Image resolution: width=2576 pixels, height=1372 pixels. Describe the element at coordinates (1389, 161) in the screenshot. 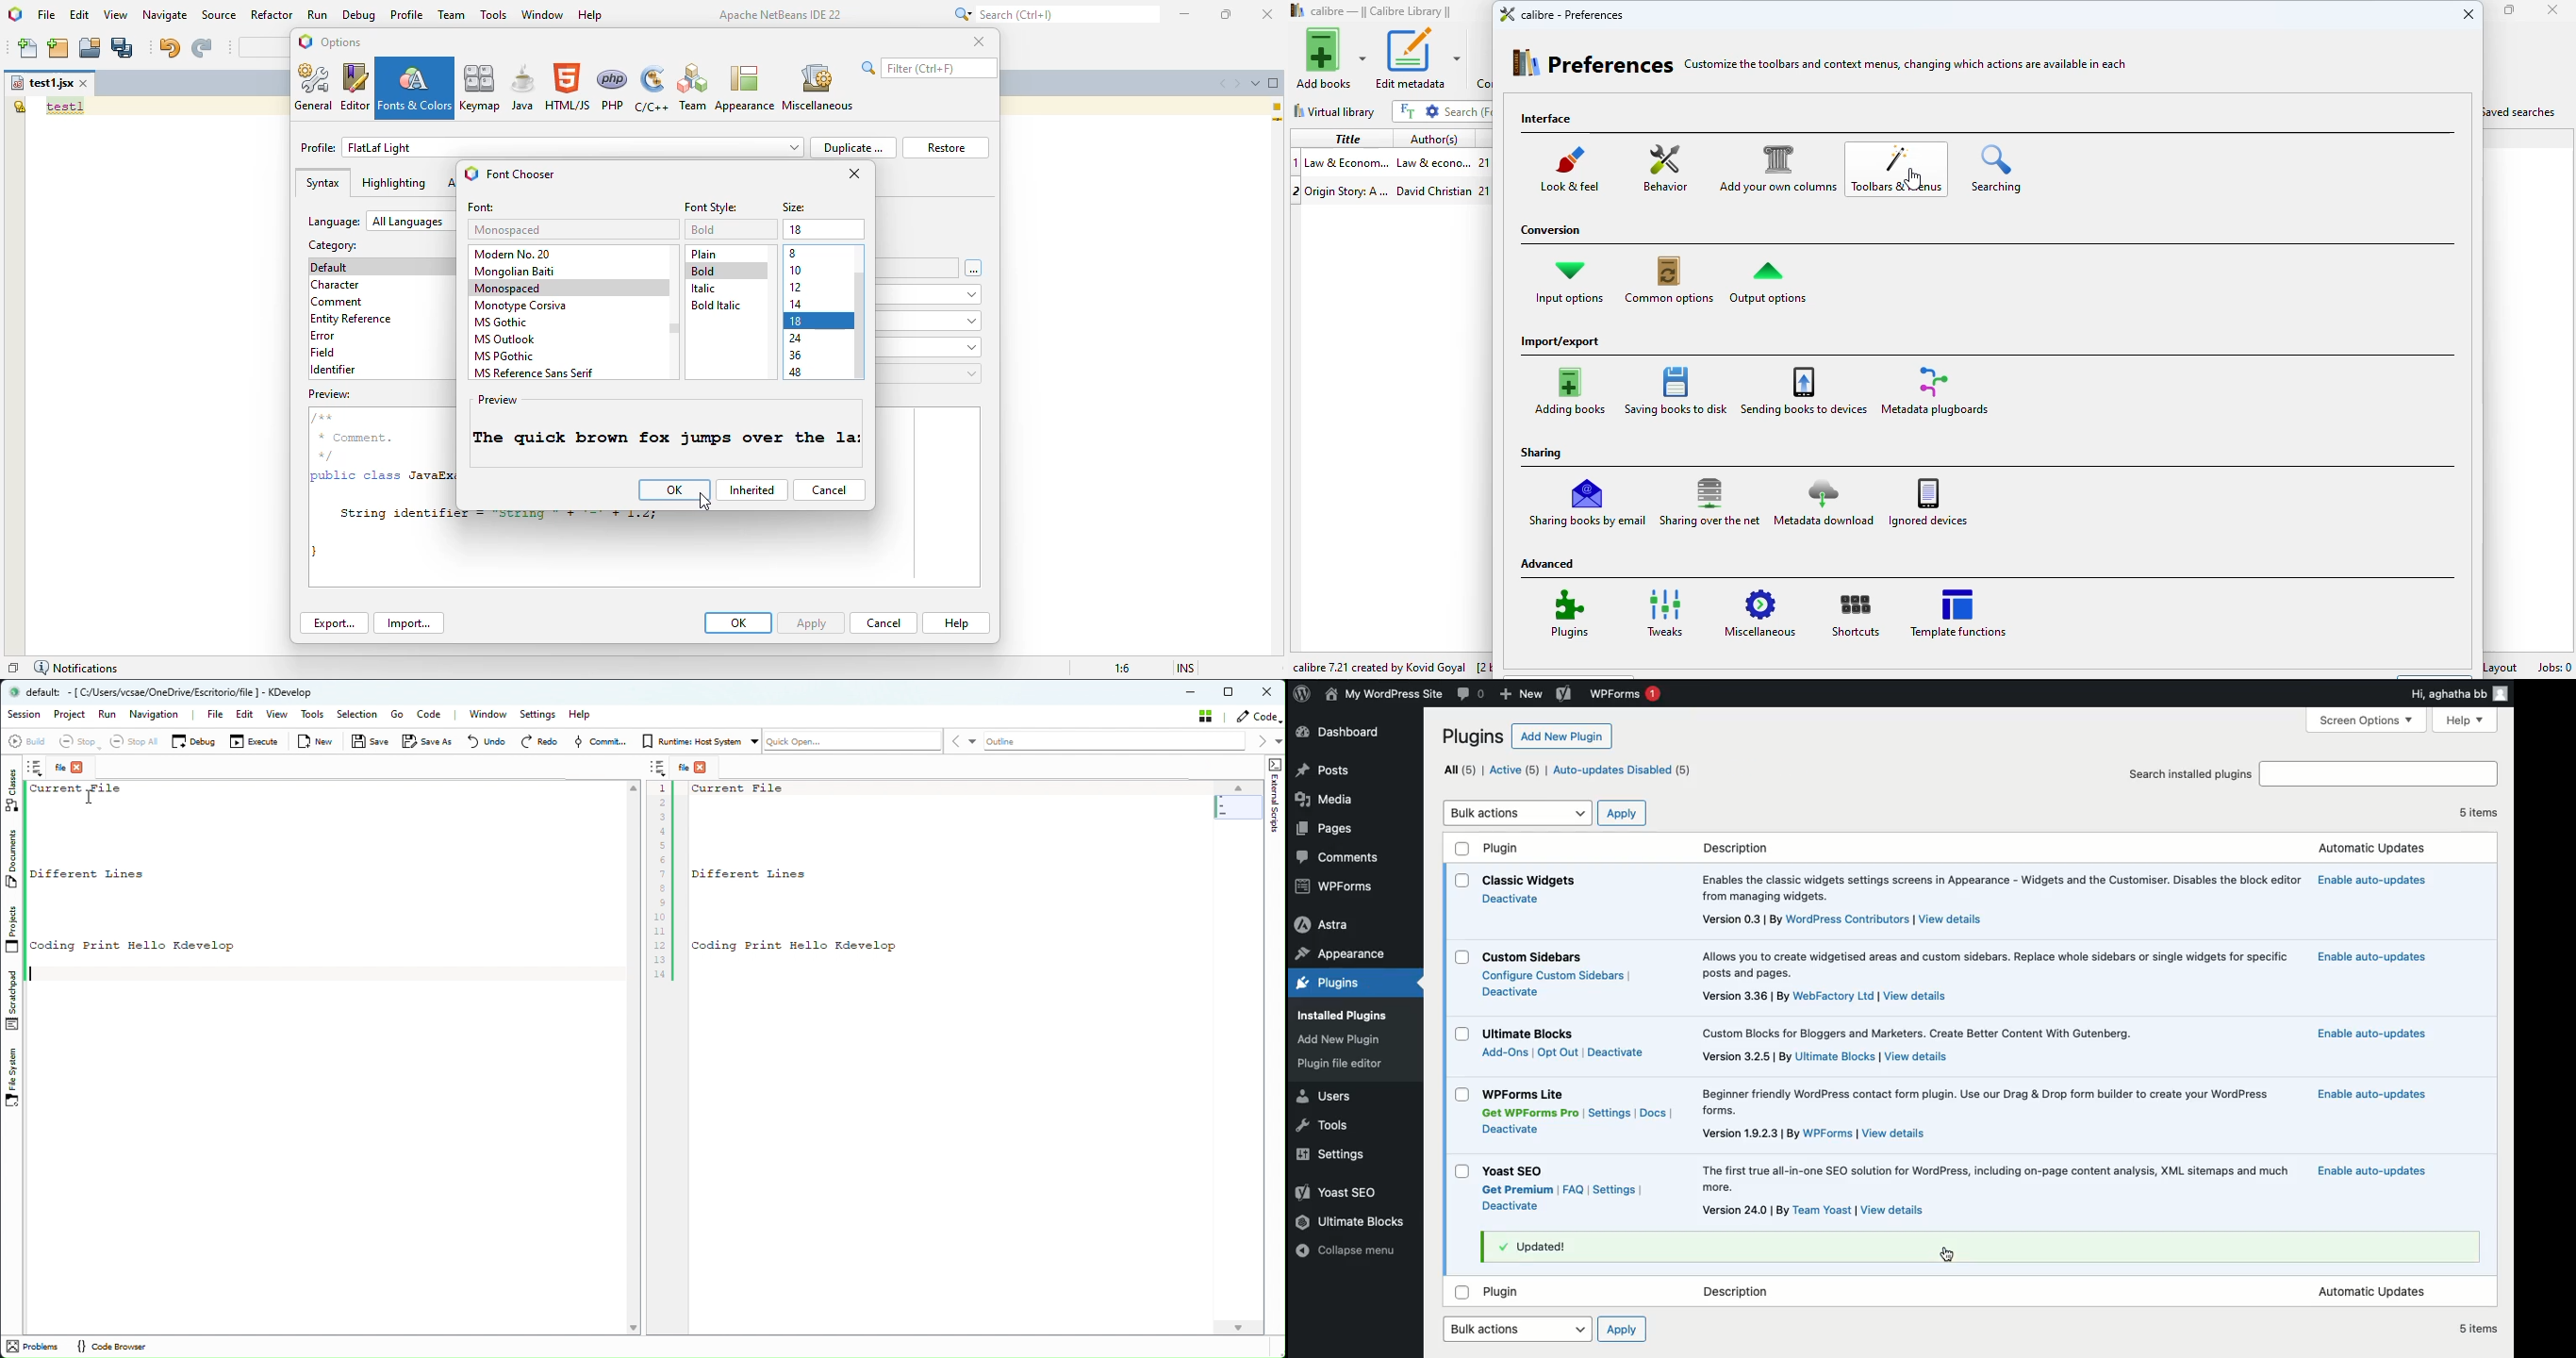

I see `book 1` at that location.